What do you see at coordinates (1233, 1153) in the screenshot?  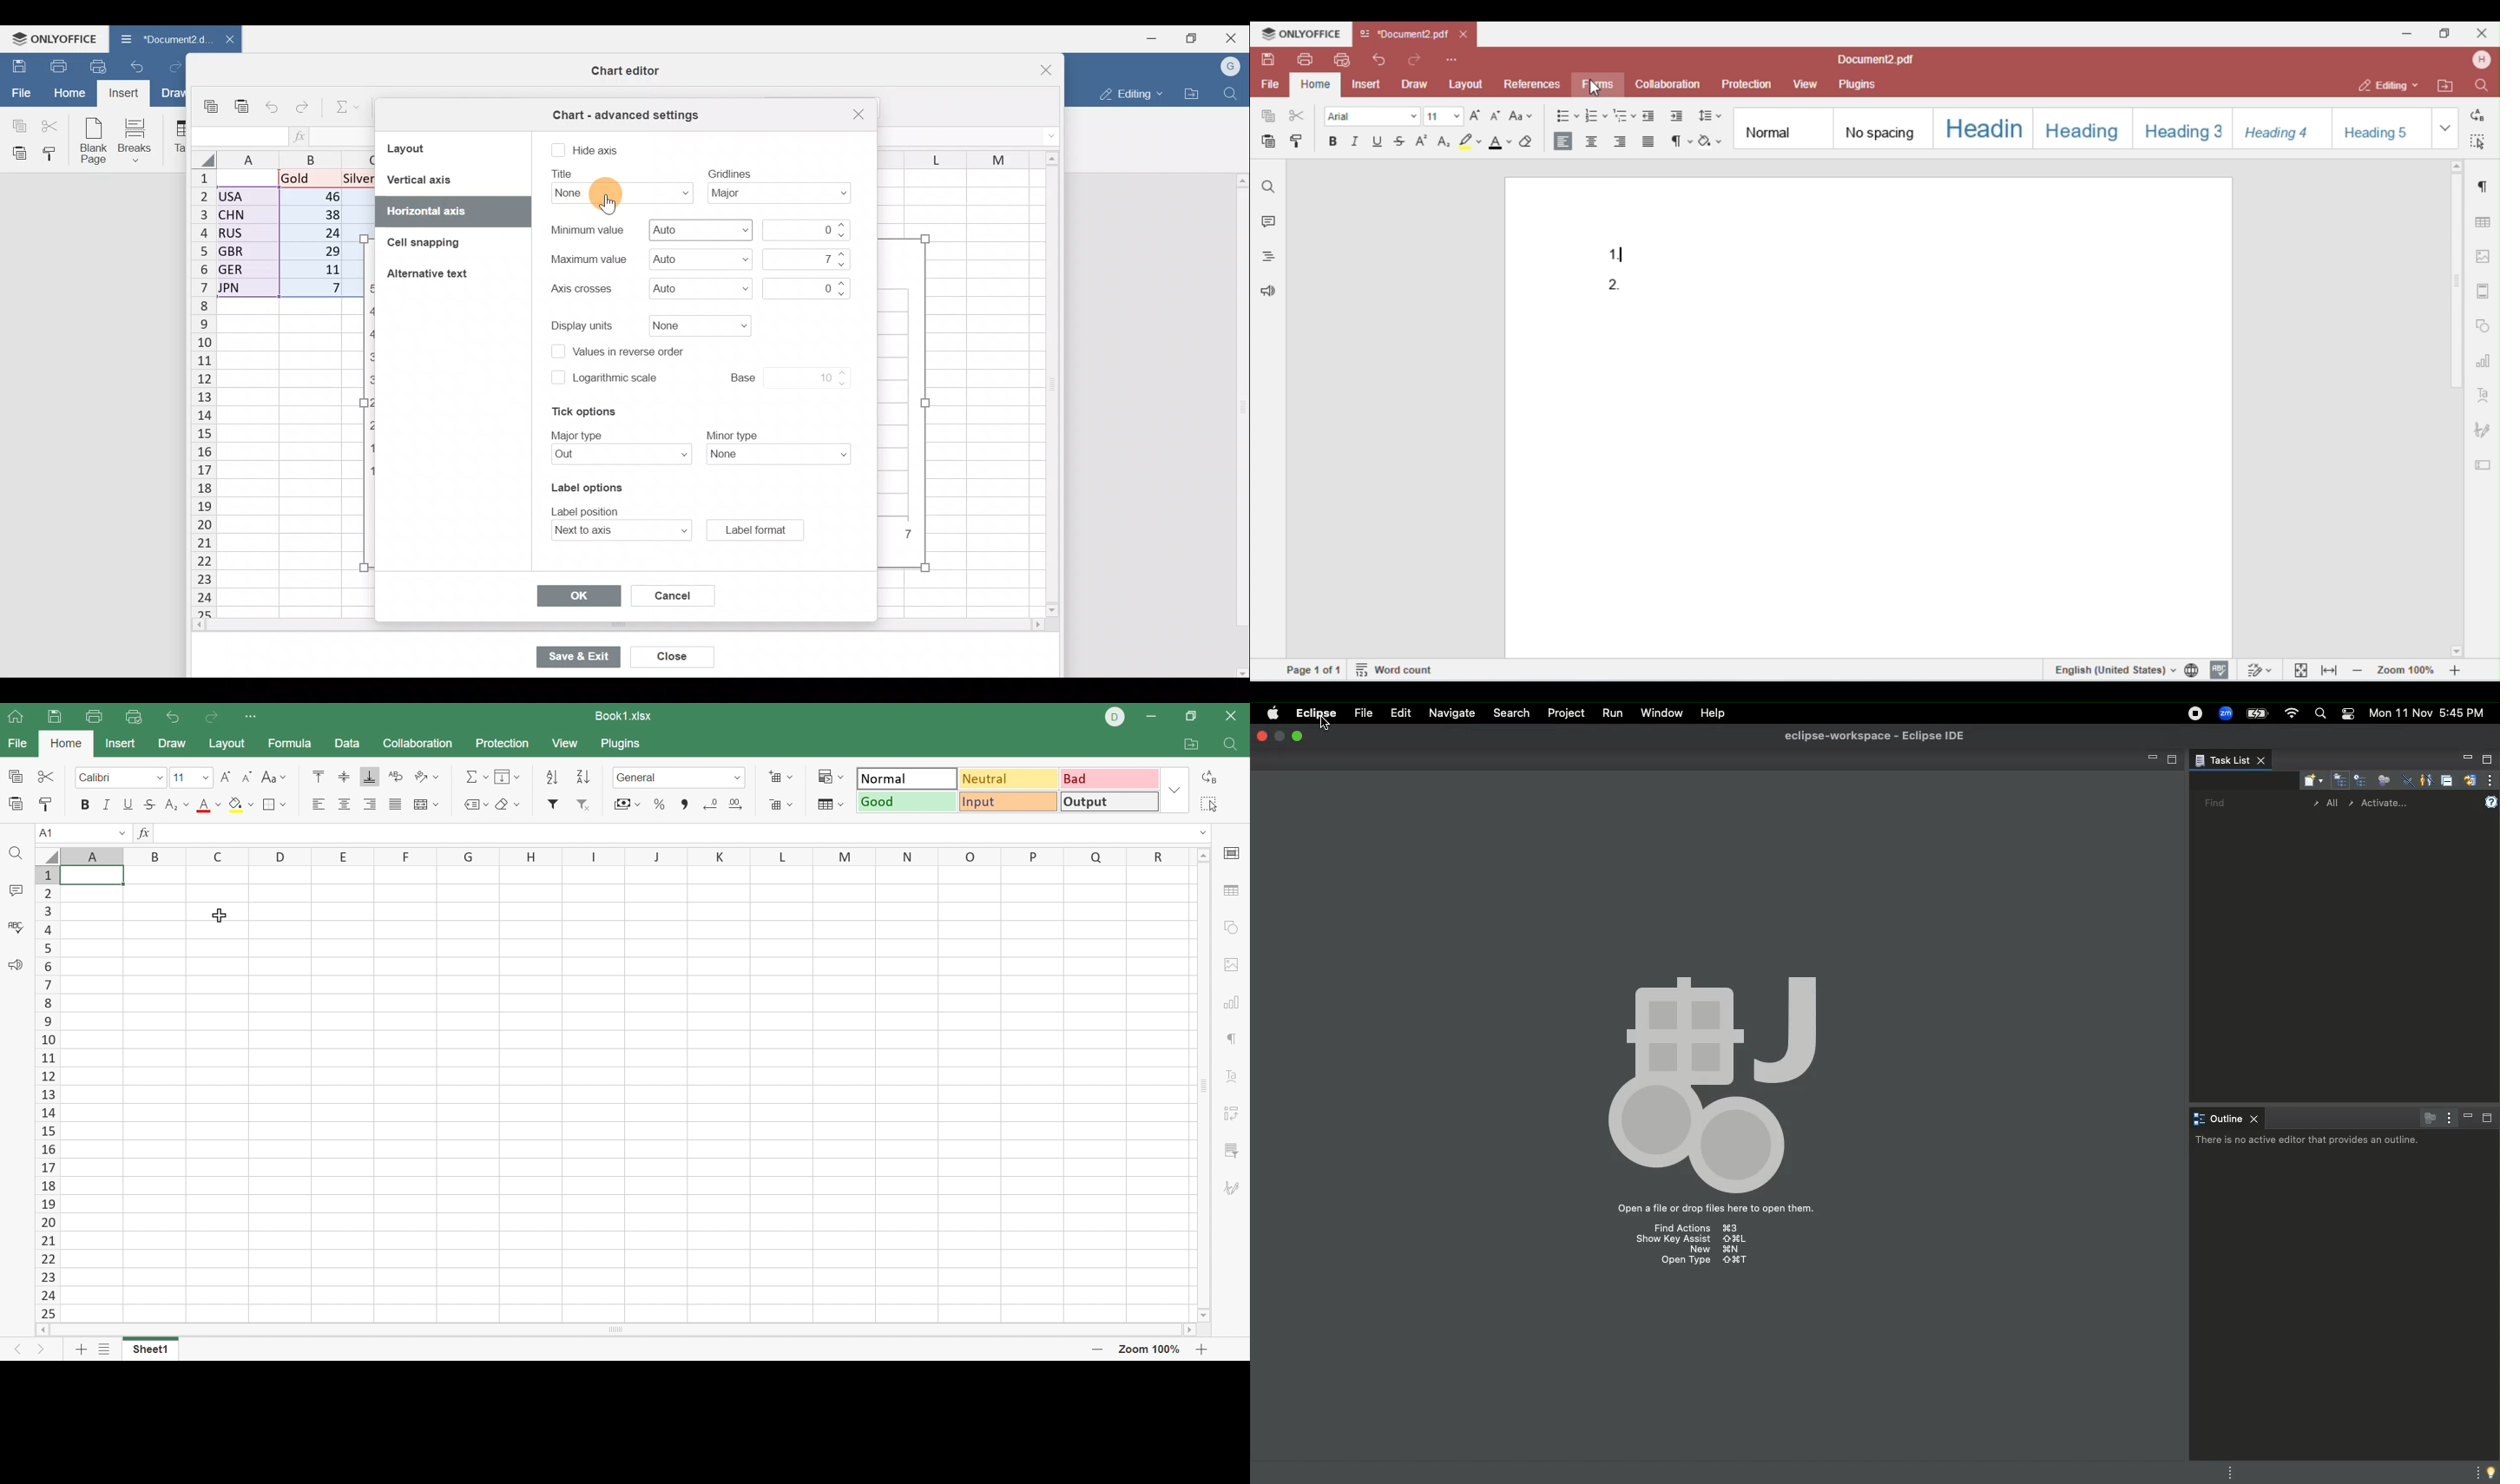 I see `Slicer settings` at bounding box center [1233, 1153].